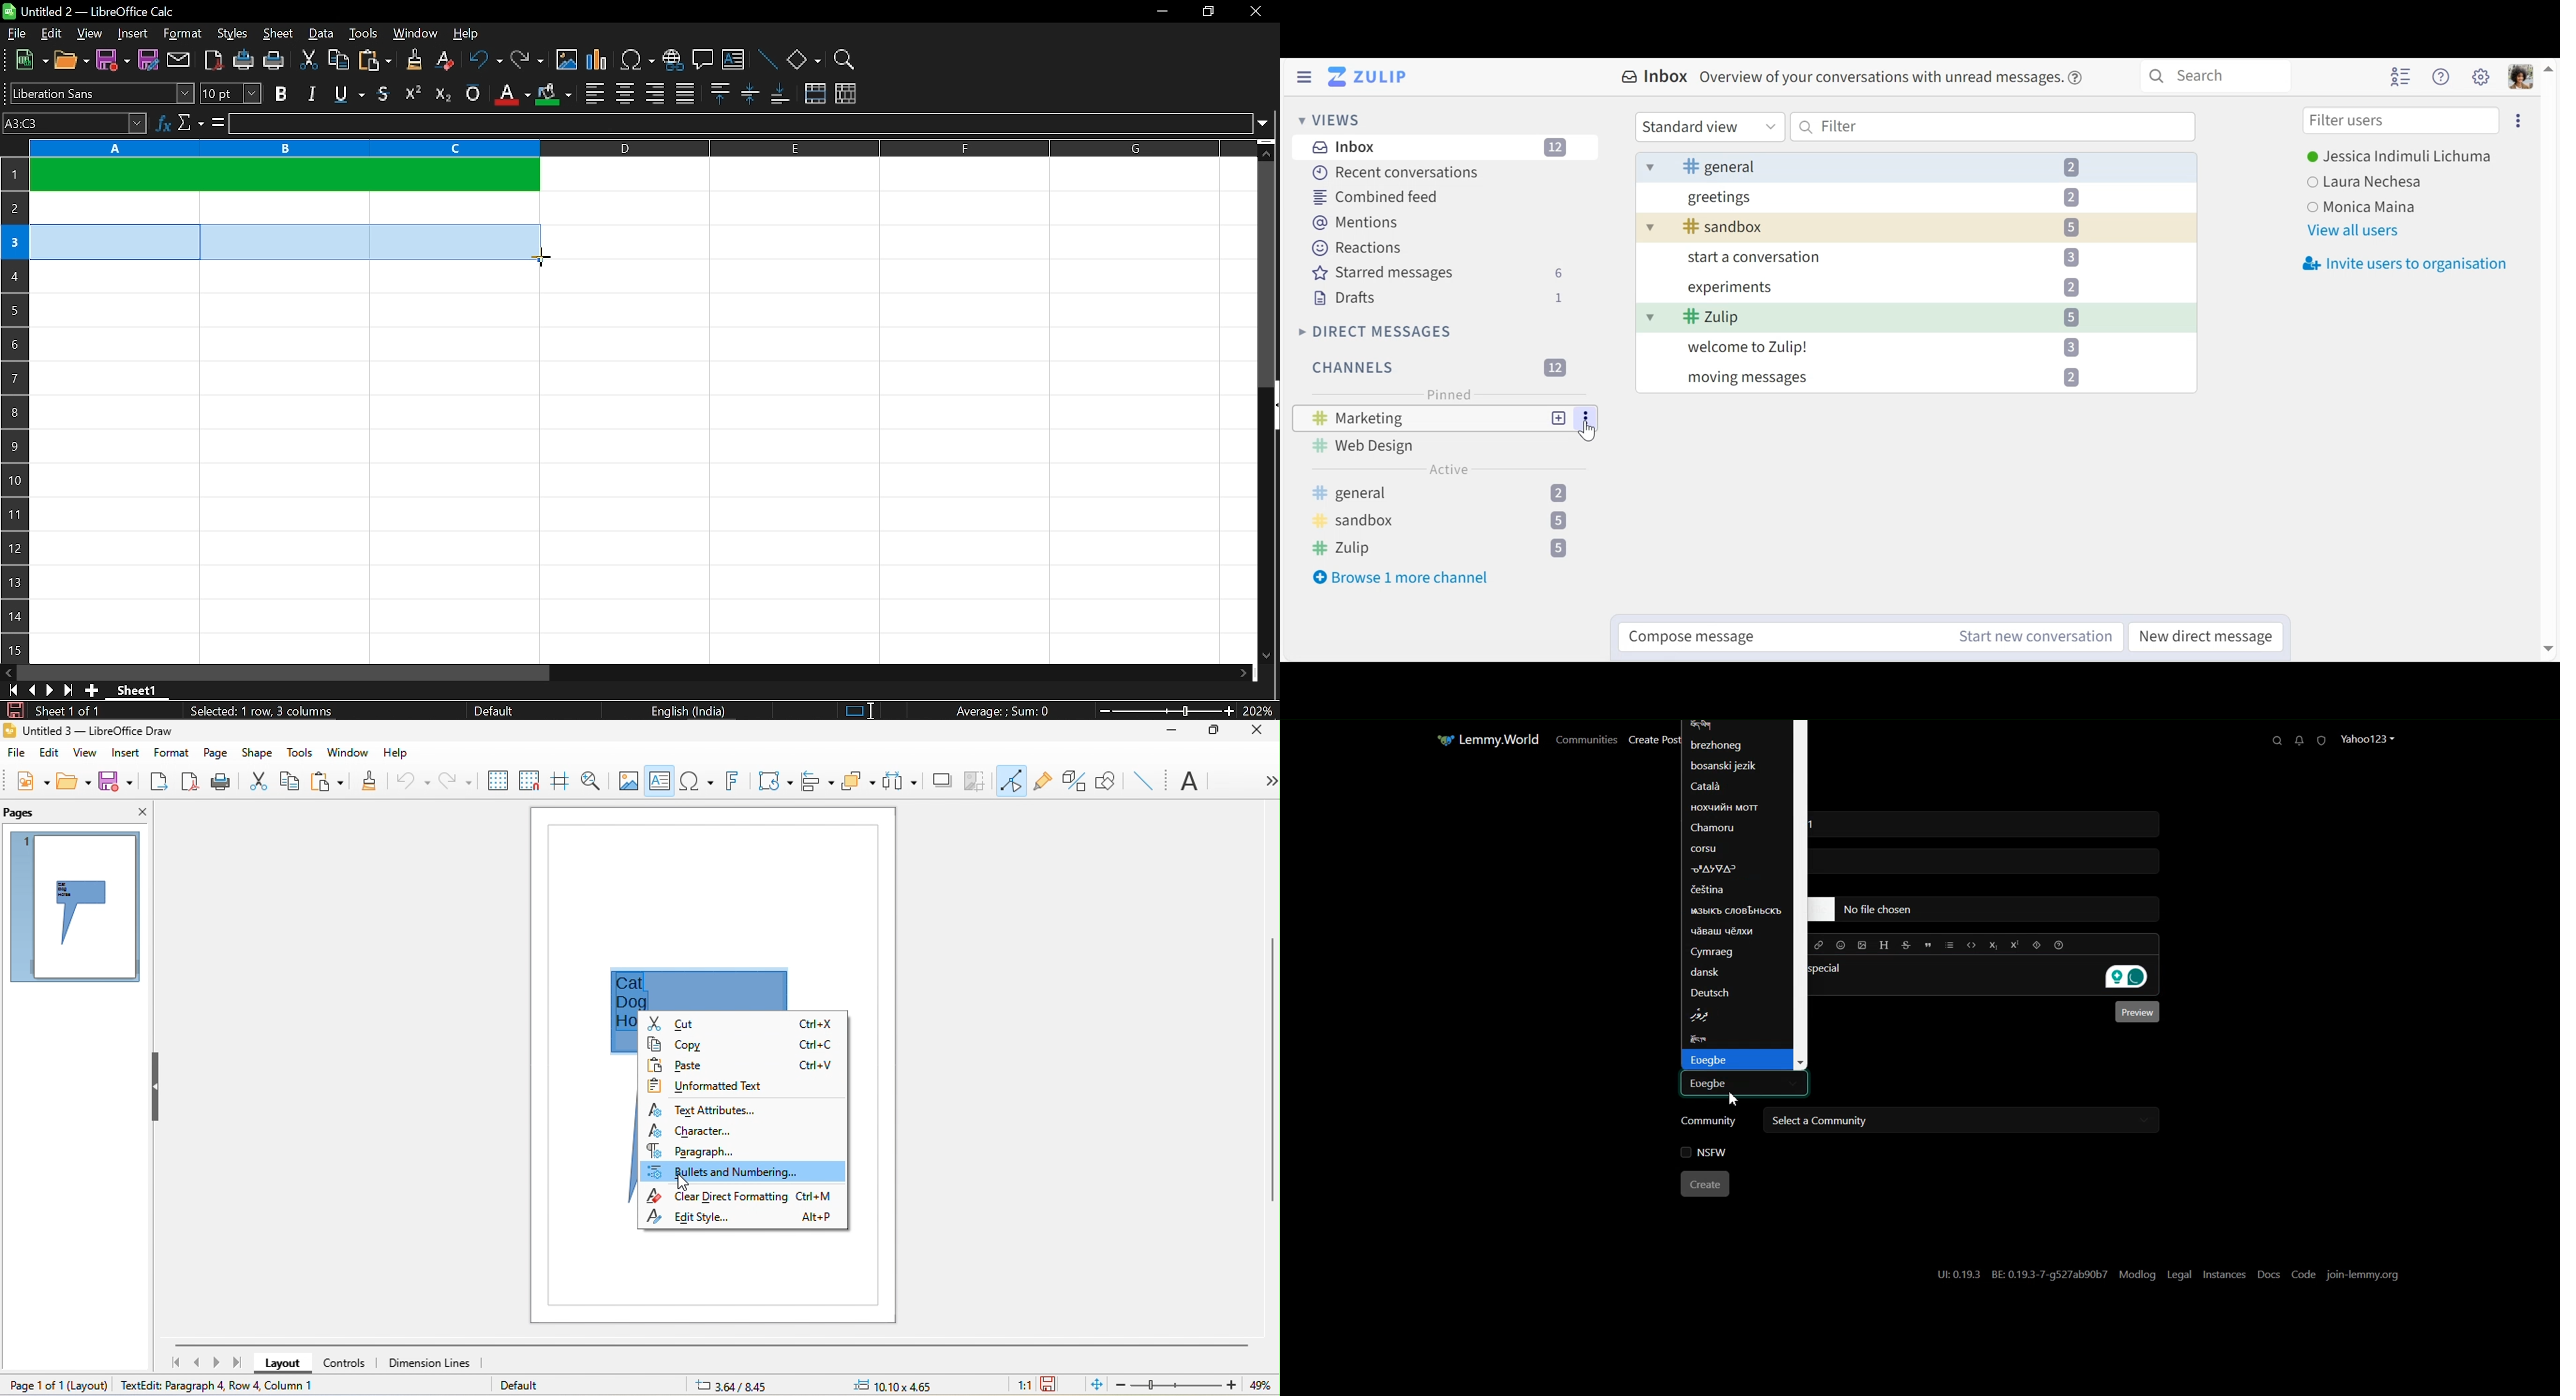 Image resolution: width=2576 pixels, height=1400 pixels. I want to click on text size, so click(231, 93).